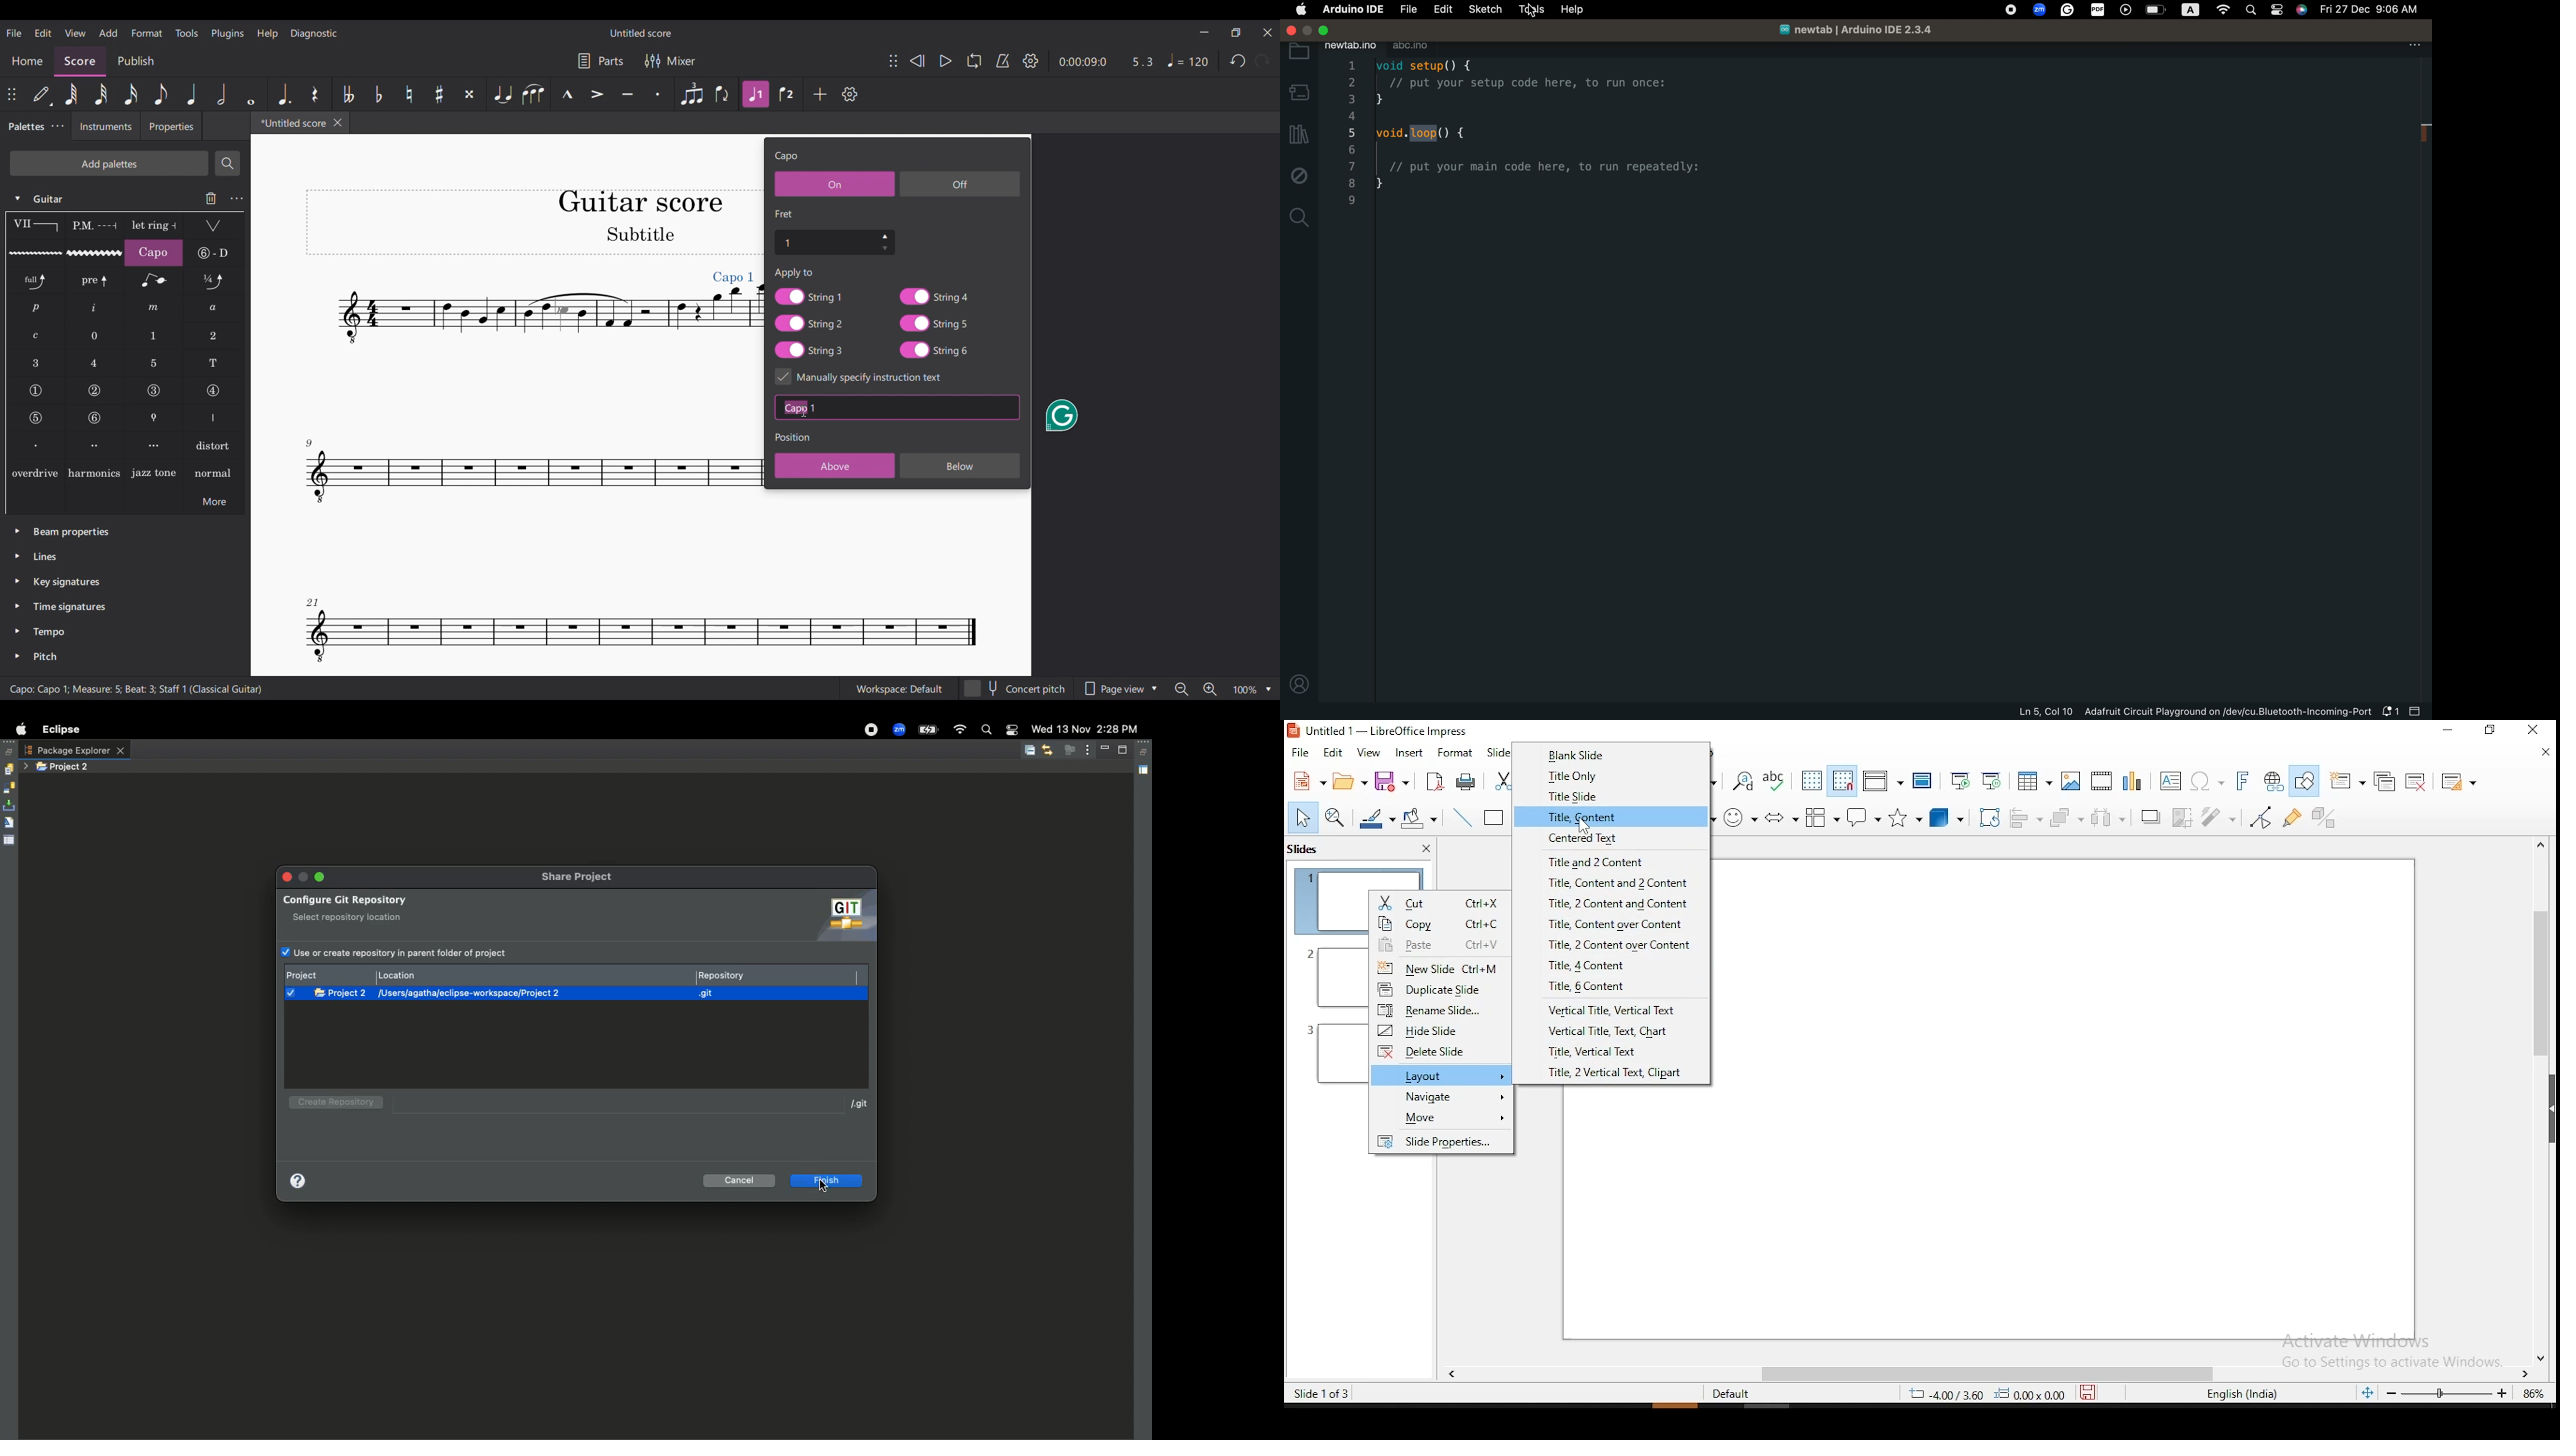 Image resolution: width=2576 pixels, height=1456 pixels. Describe the element at coordinates (1609, 942) in the screenshot. I see `title, 2 content over content` at that location.